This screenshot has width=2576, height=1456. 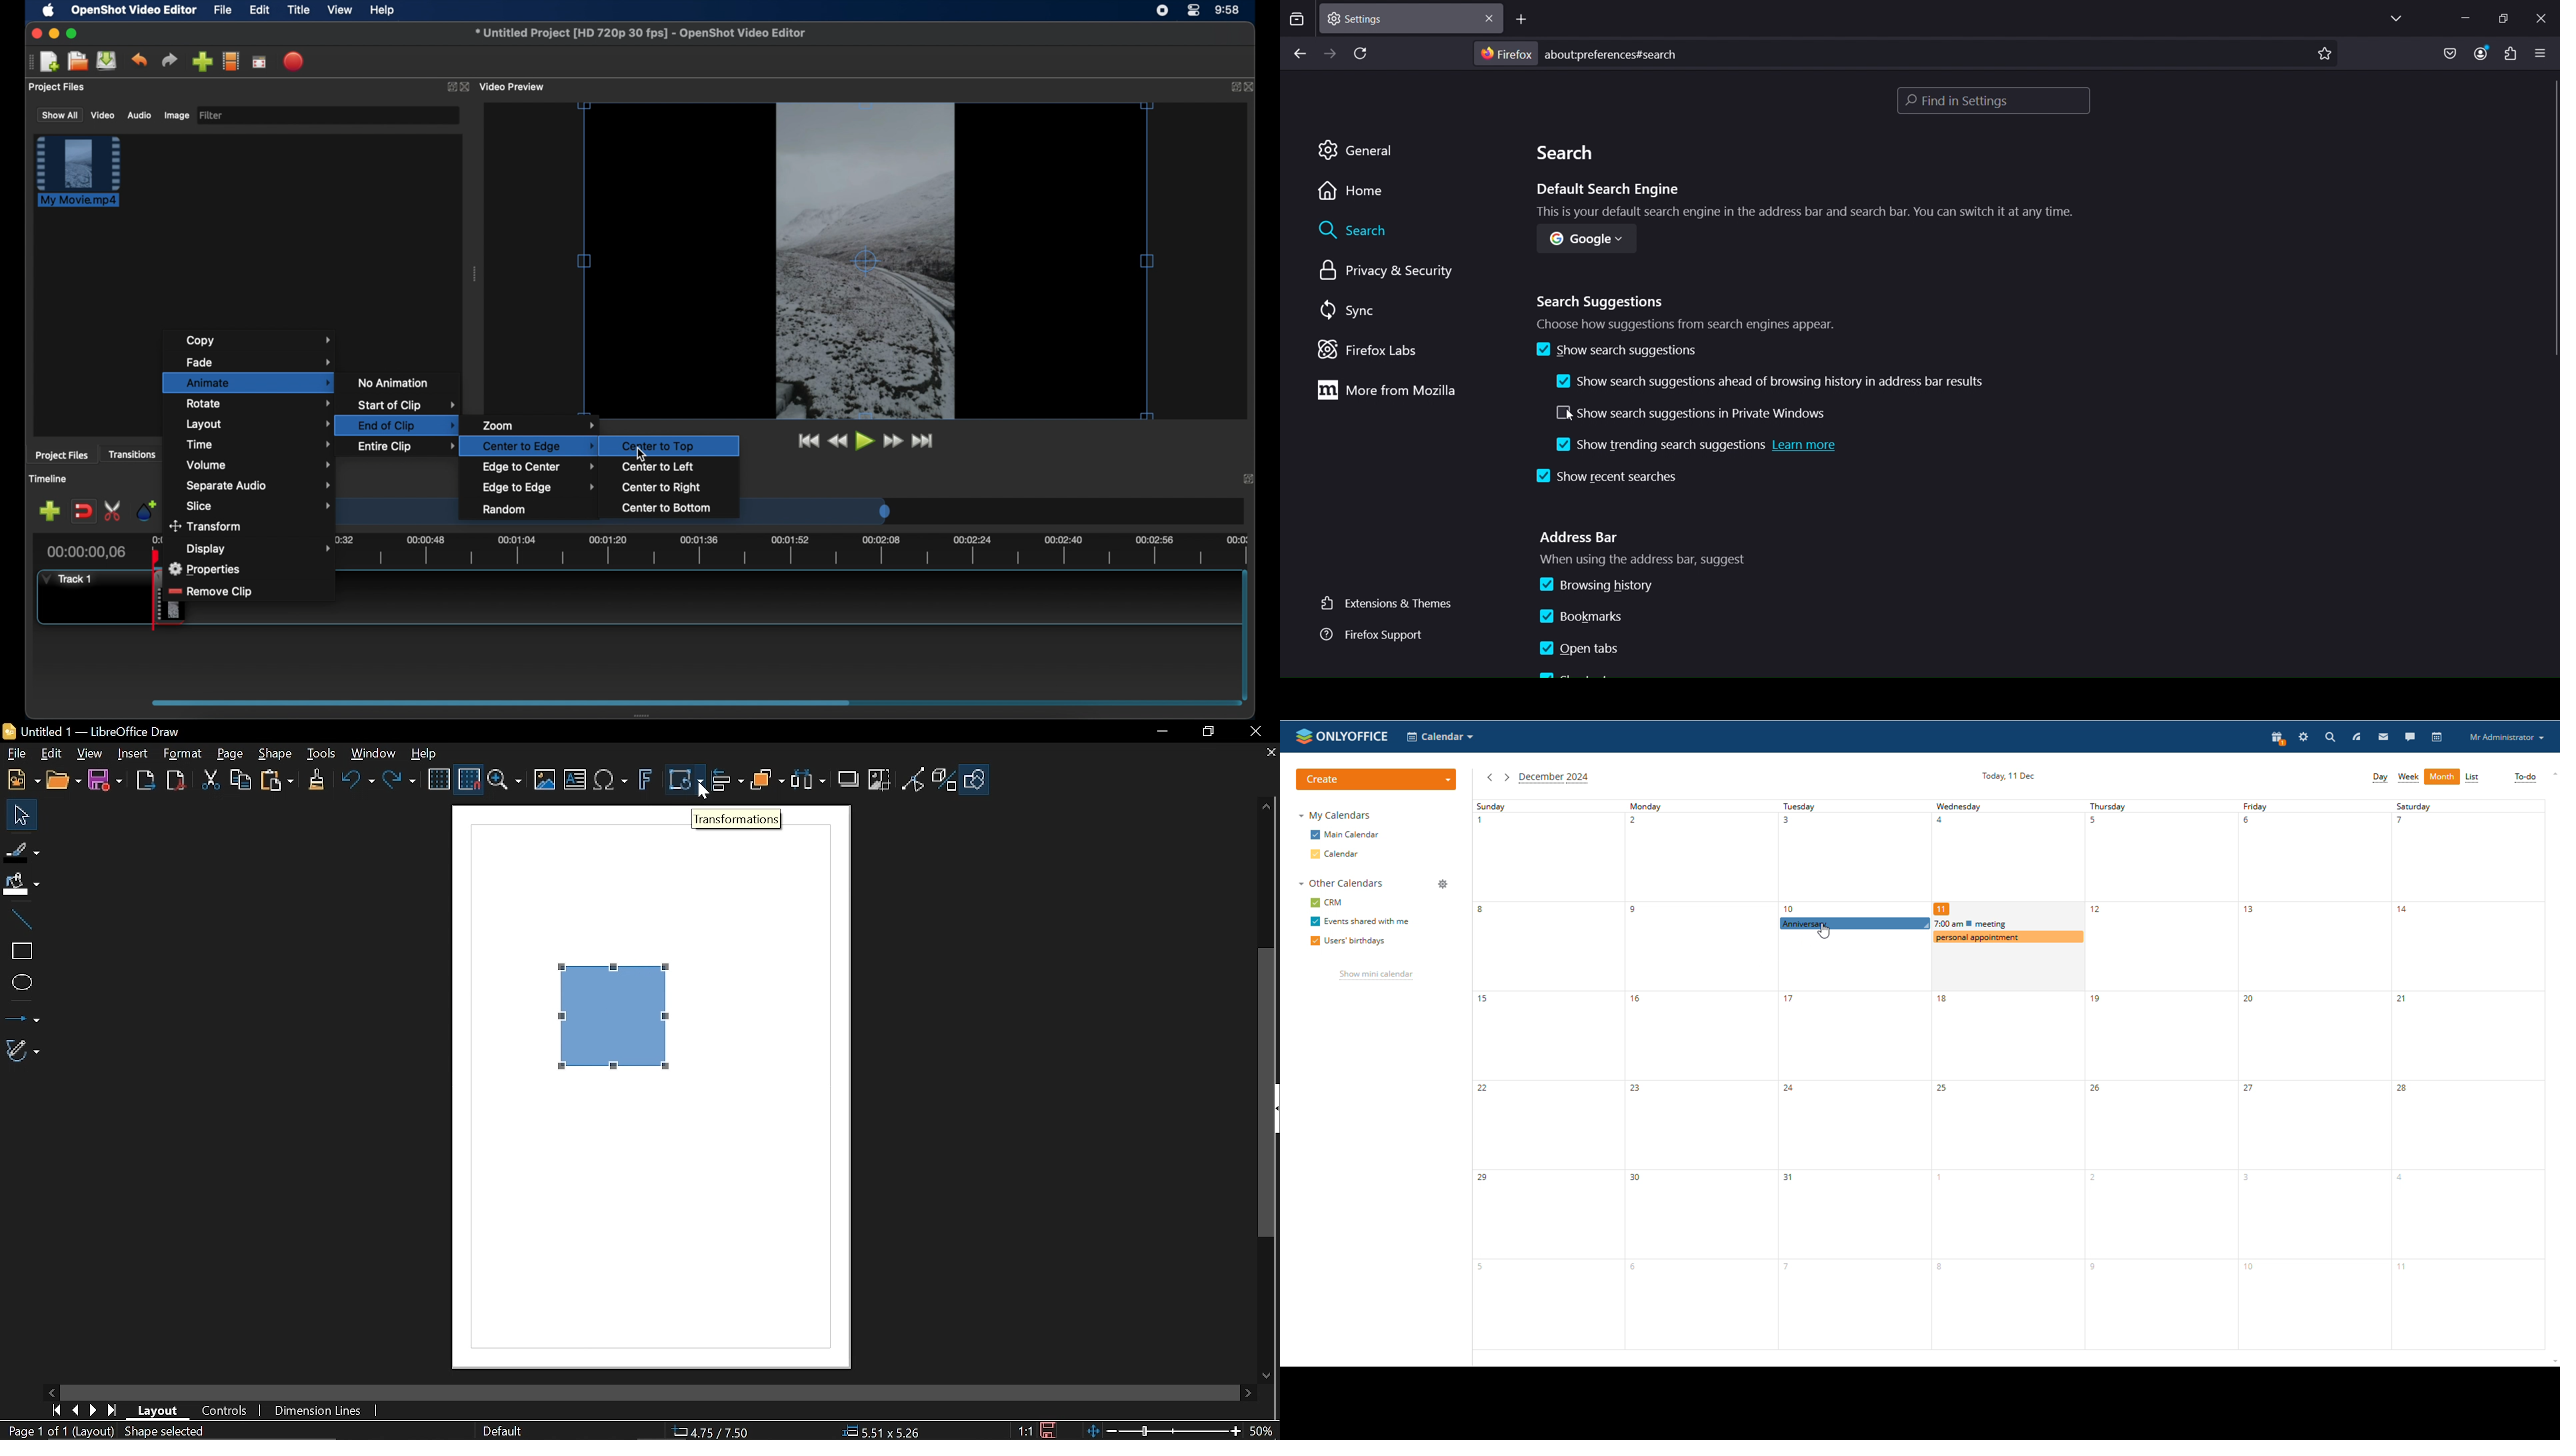 What do you see at coordinates (1272, 1375) in the screenshot?
I see `MOve down` at bounding box center [1272, 1375].